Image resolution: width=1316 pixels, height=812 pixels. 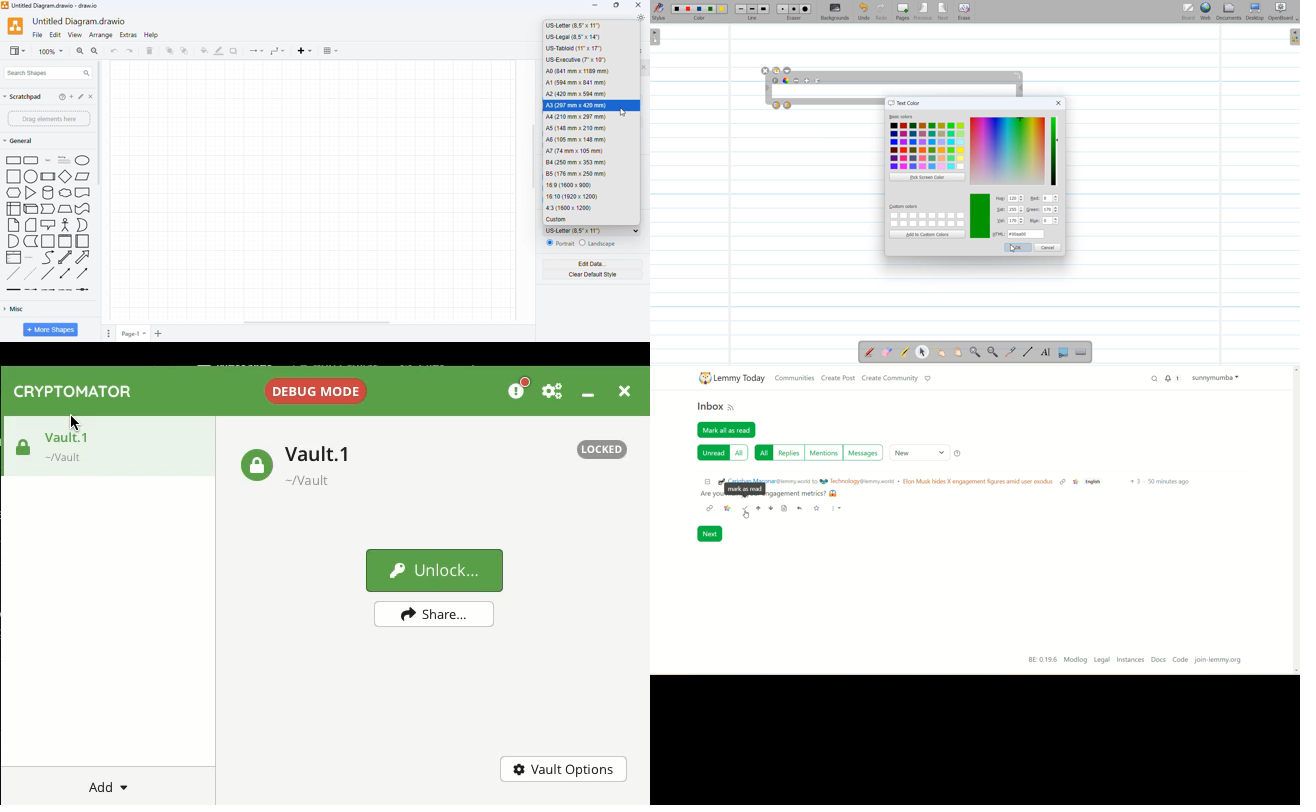 I want to click on waypoints, so click(x=277, y=51).